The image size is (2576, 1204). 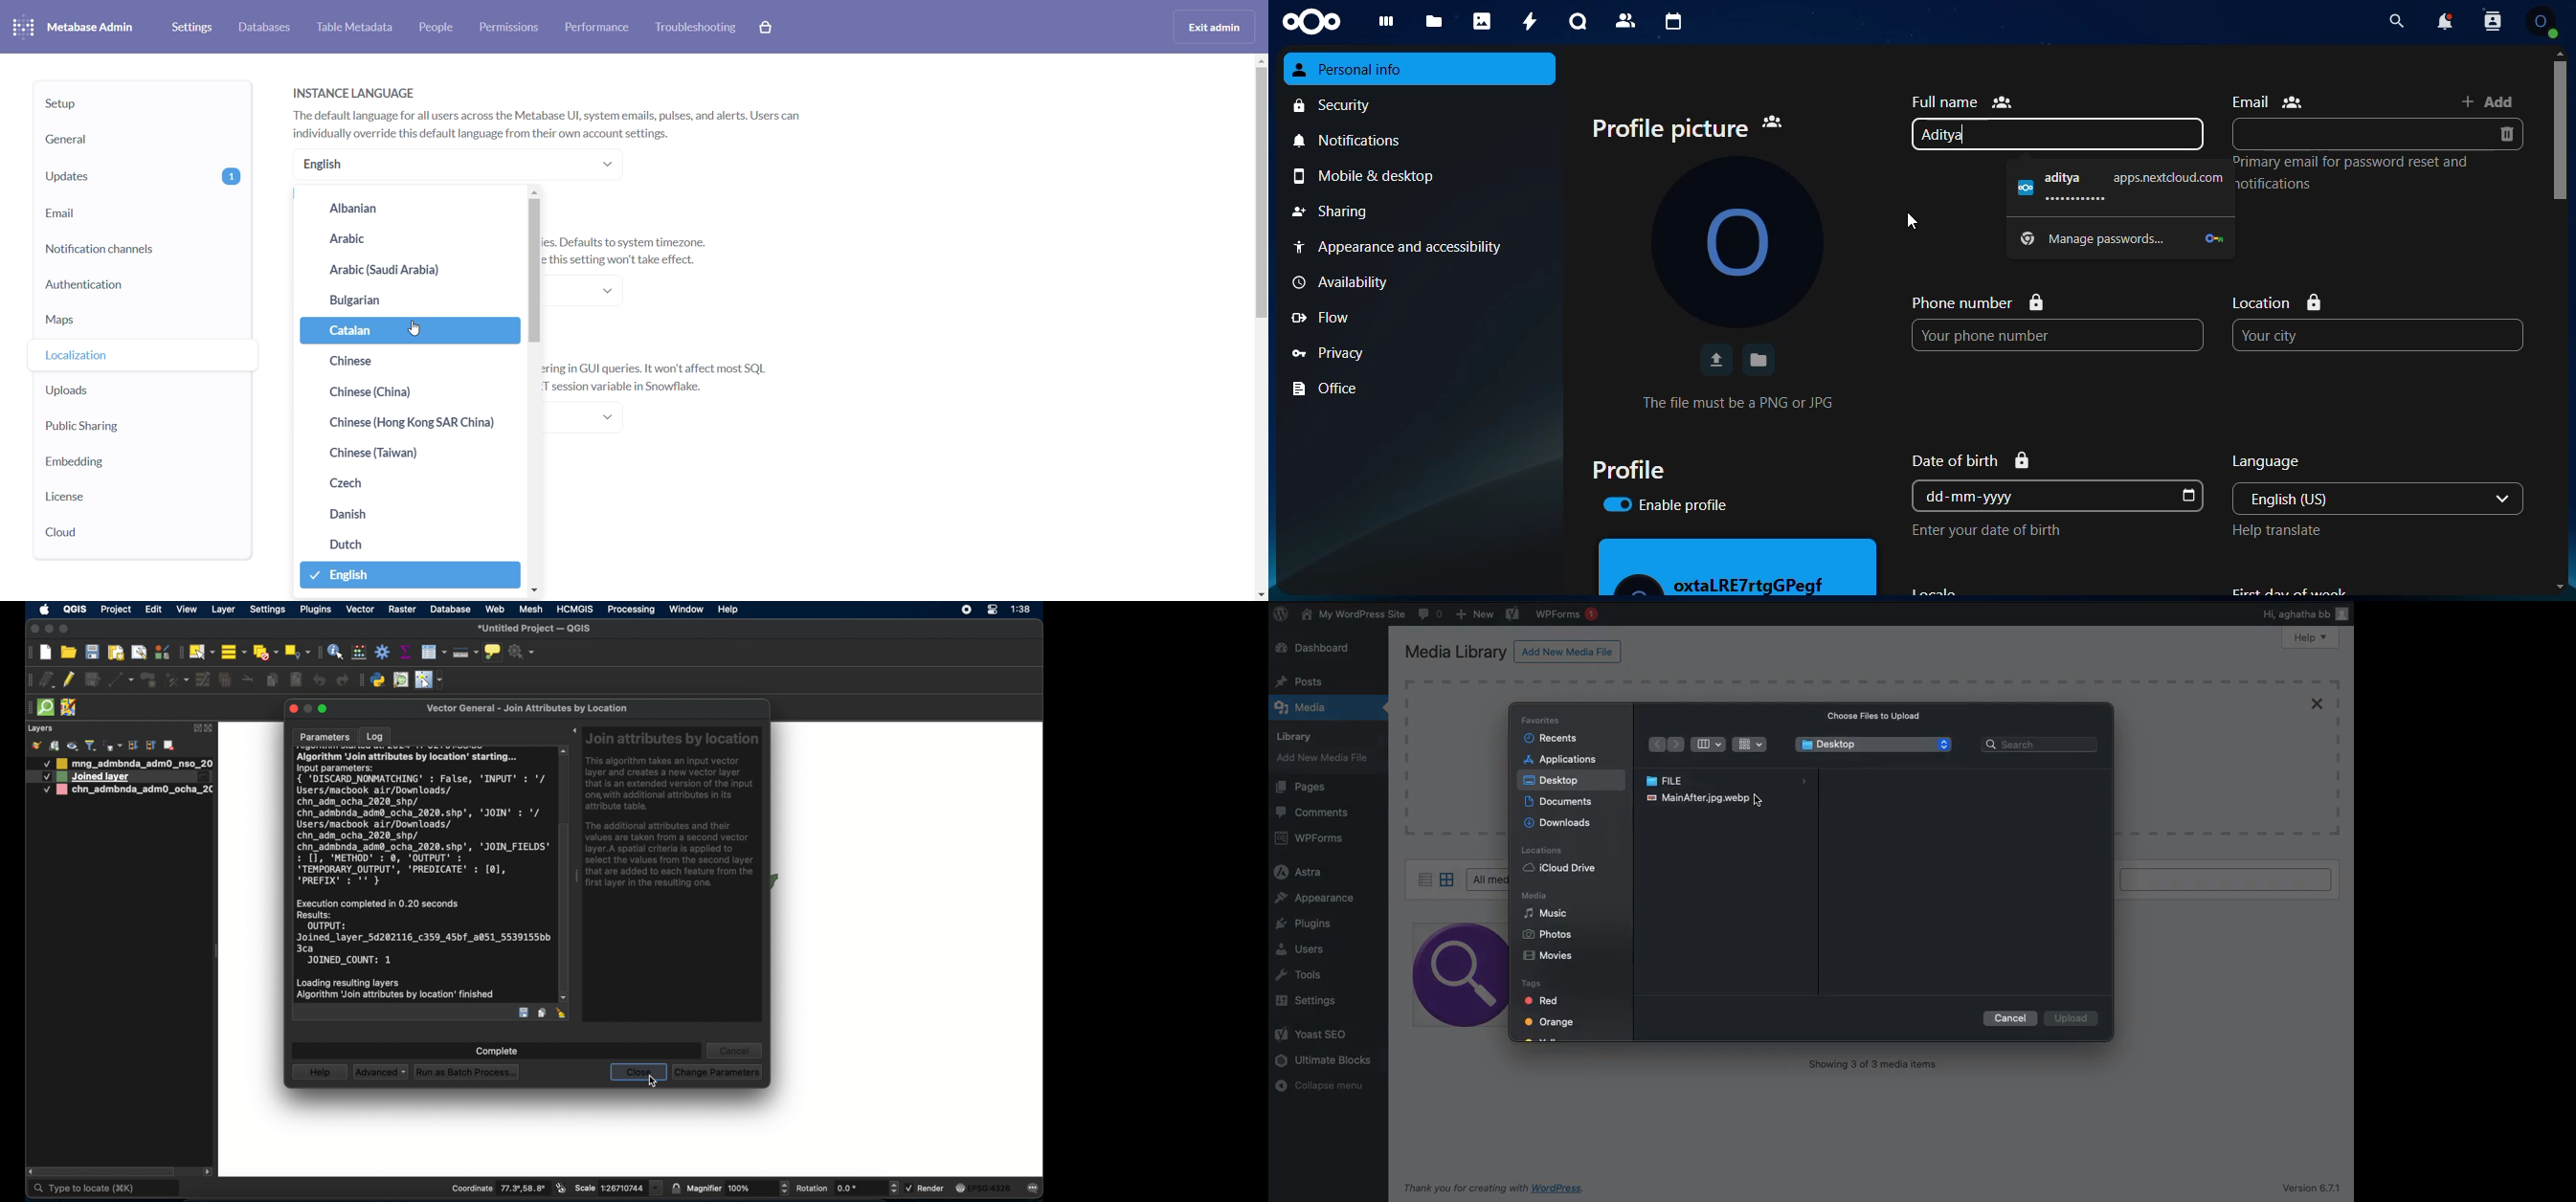 What do you see at coordinates (36, 746) in the screenshot?
I see `open layer styling panel` at bounding box center [36, 746].